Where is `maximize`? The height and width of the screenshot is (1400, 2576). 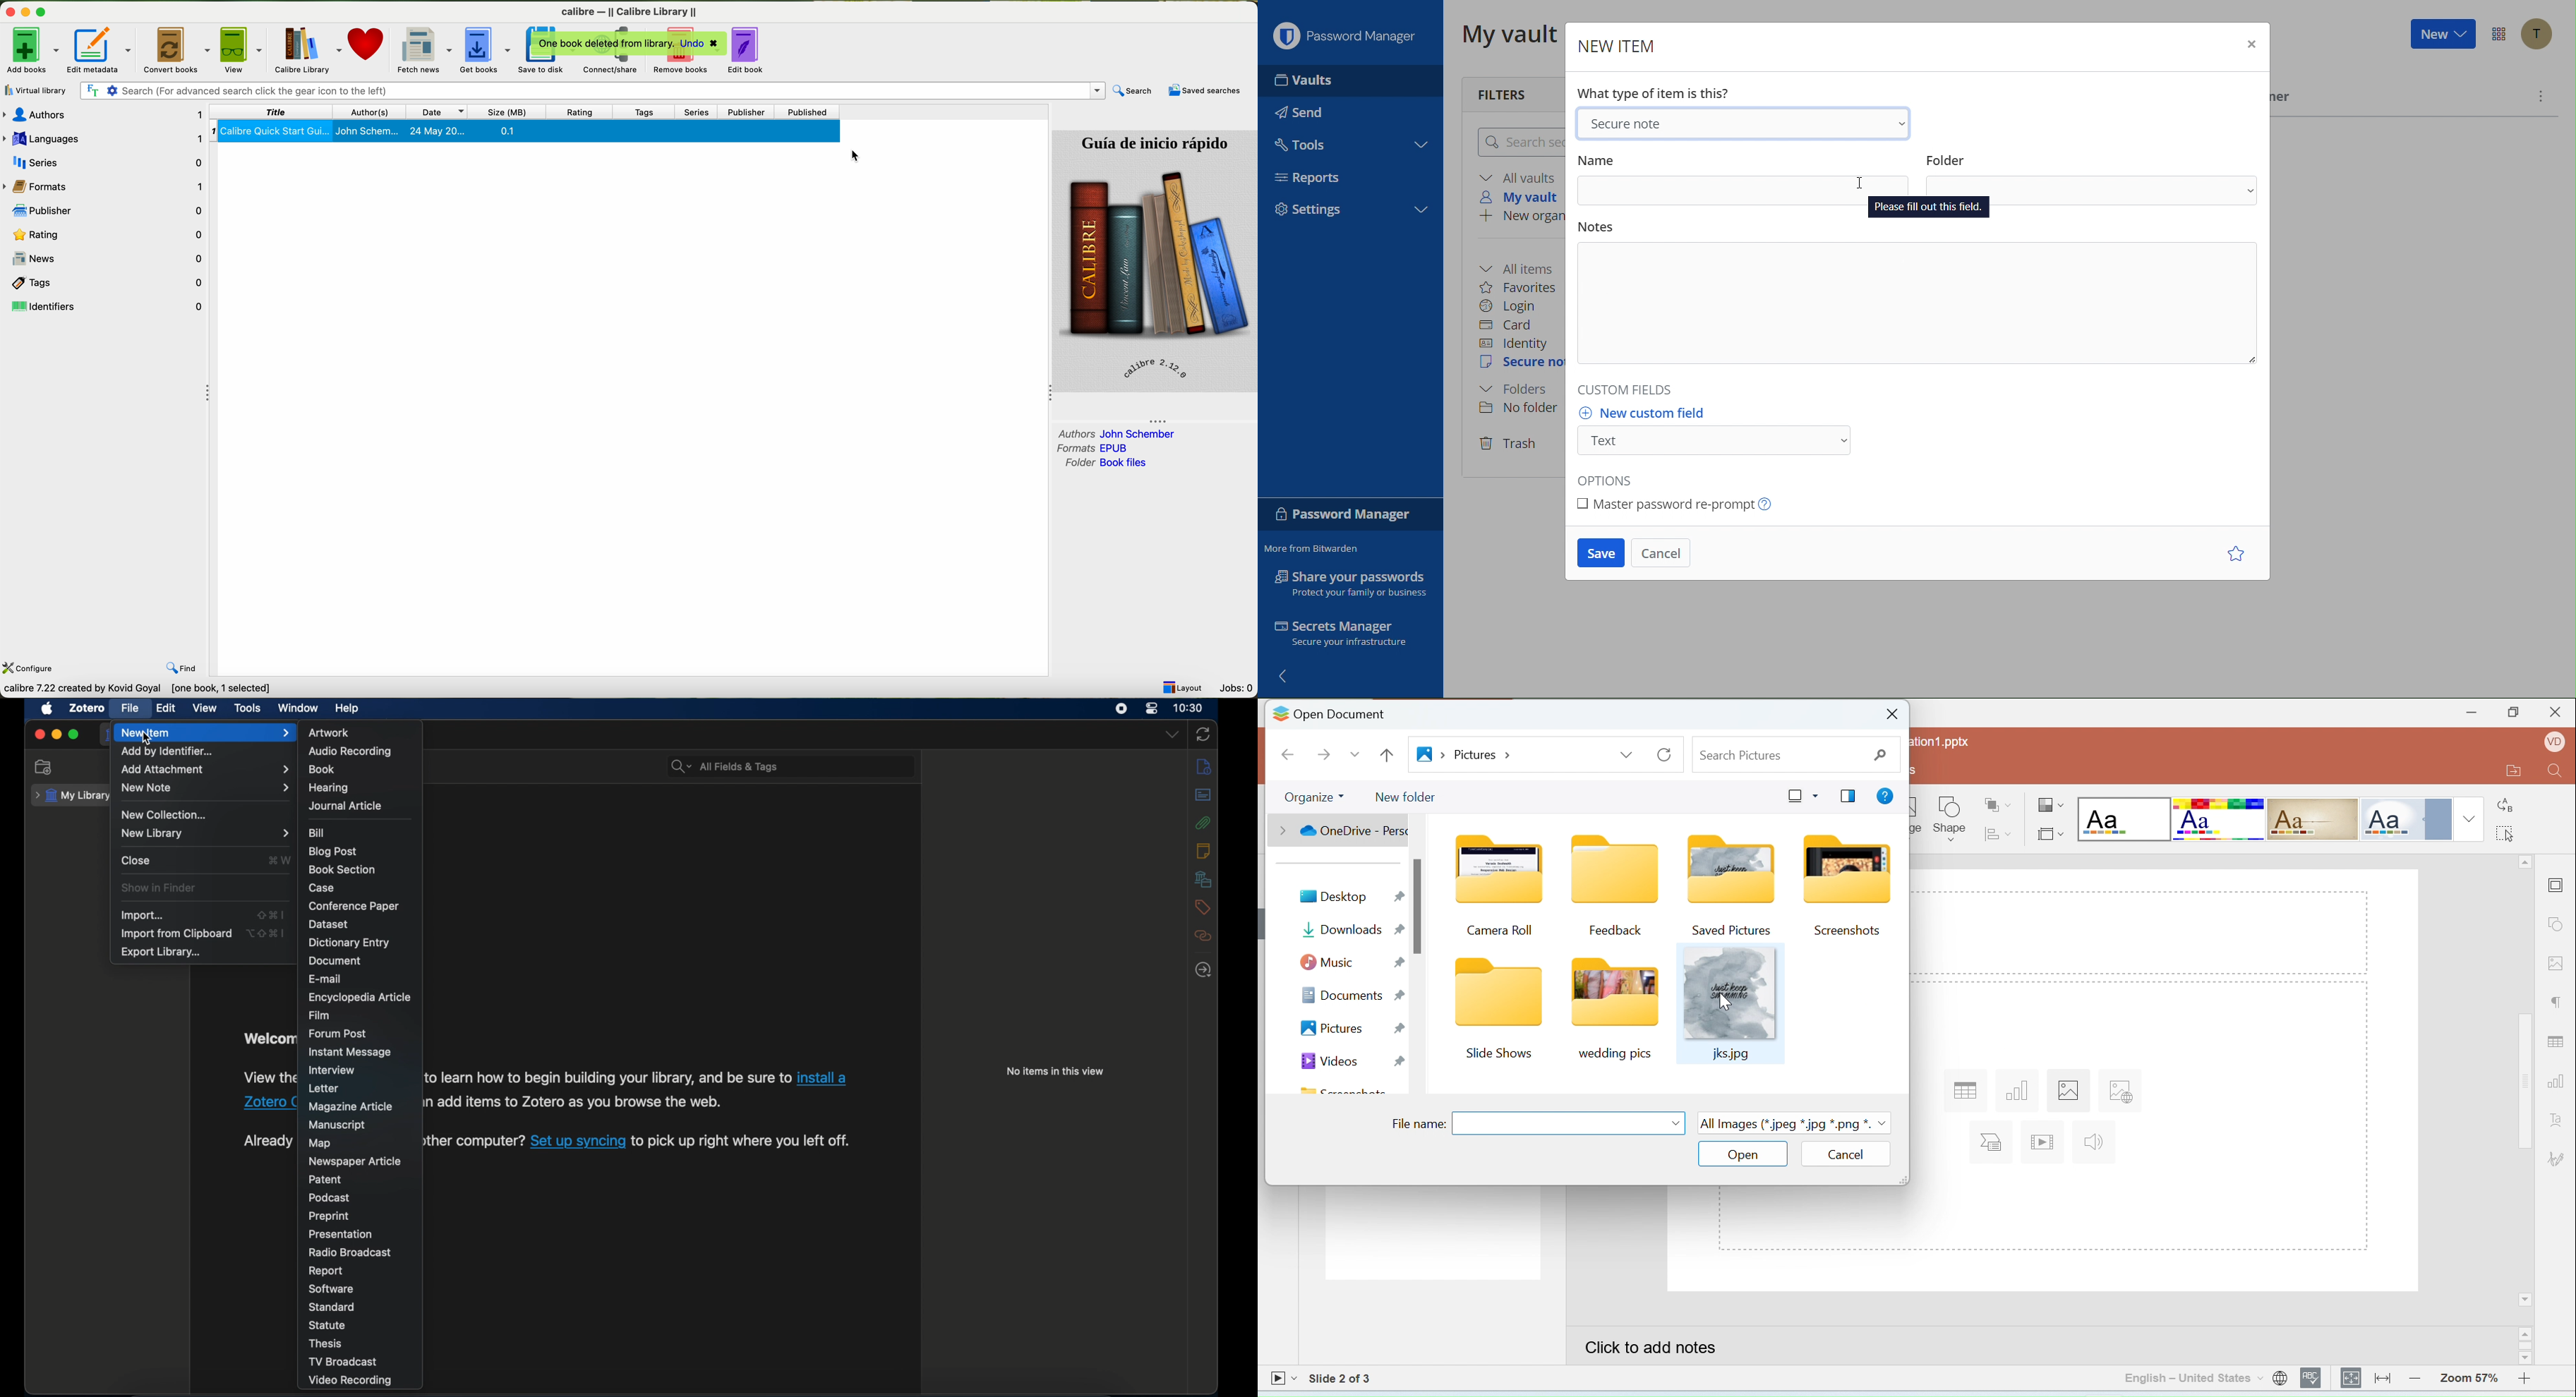
maximize is located at coordinates (74, 734).